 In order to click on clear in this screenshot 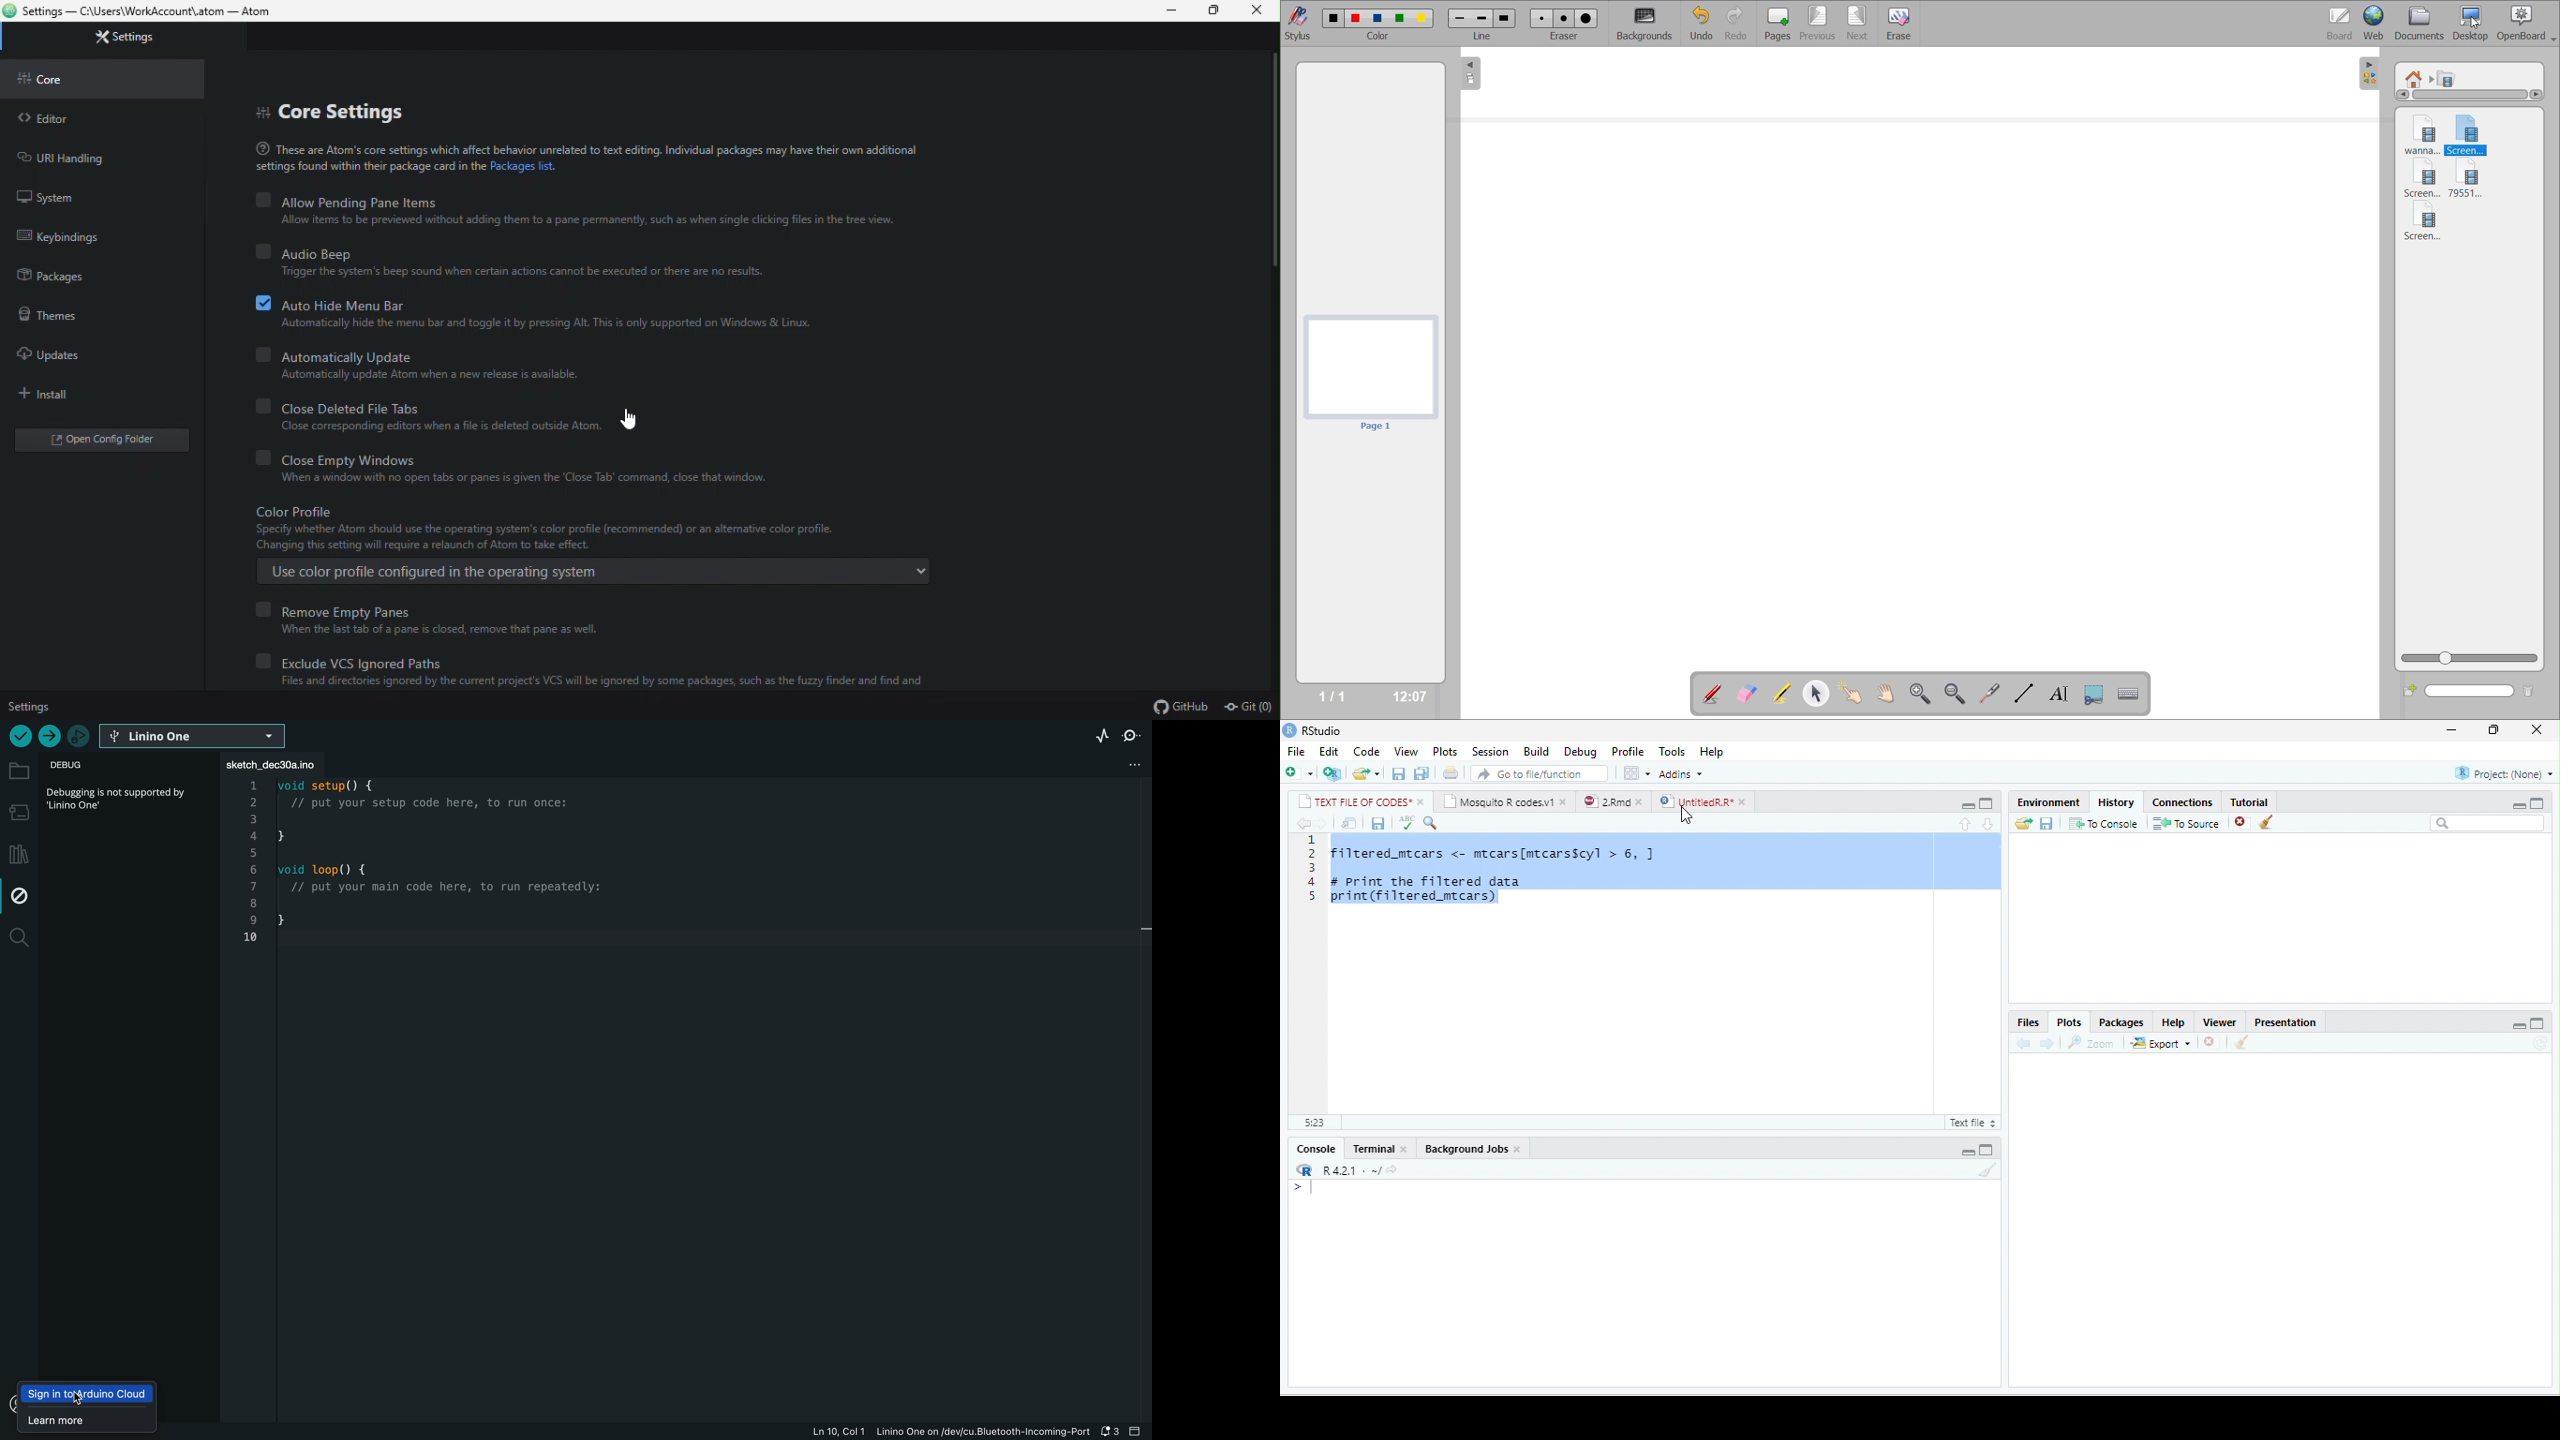, I will do `click(2267, 821)`.